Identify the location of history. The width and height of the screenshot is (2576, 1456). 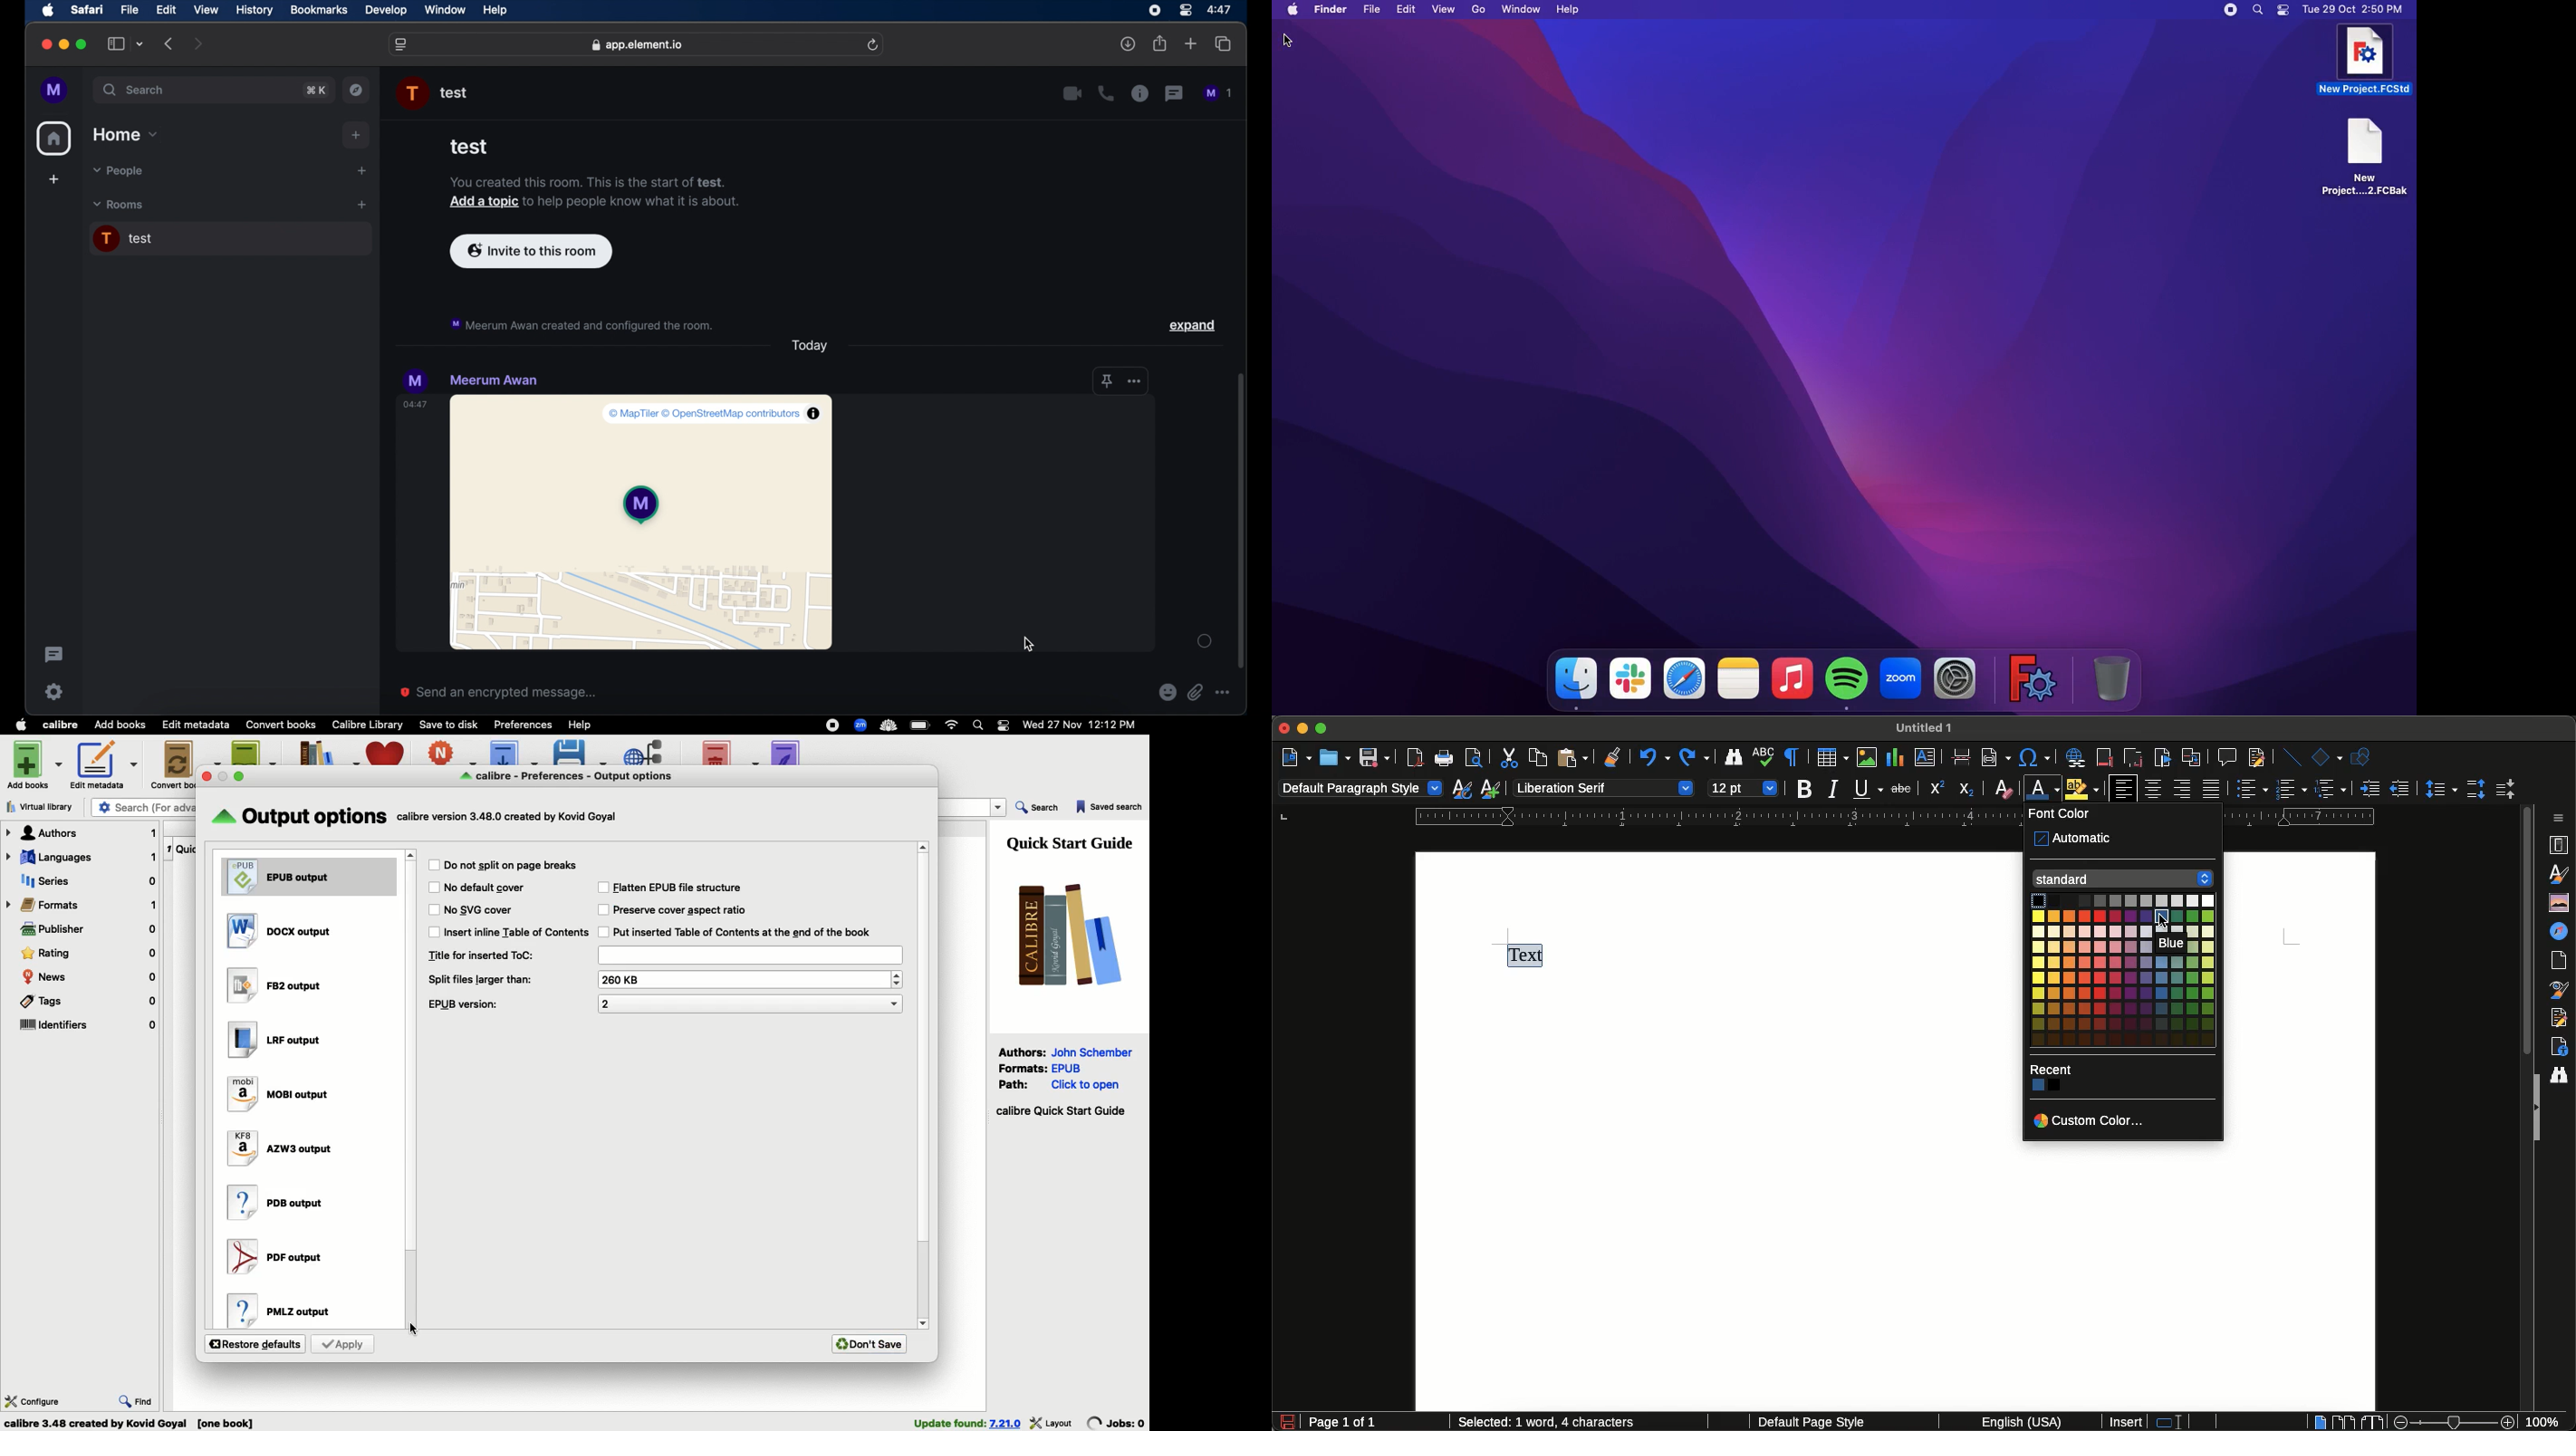
(254, 10).